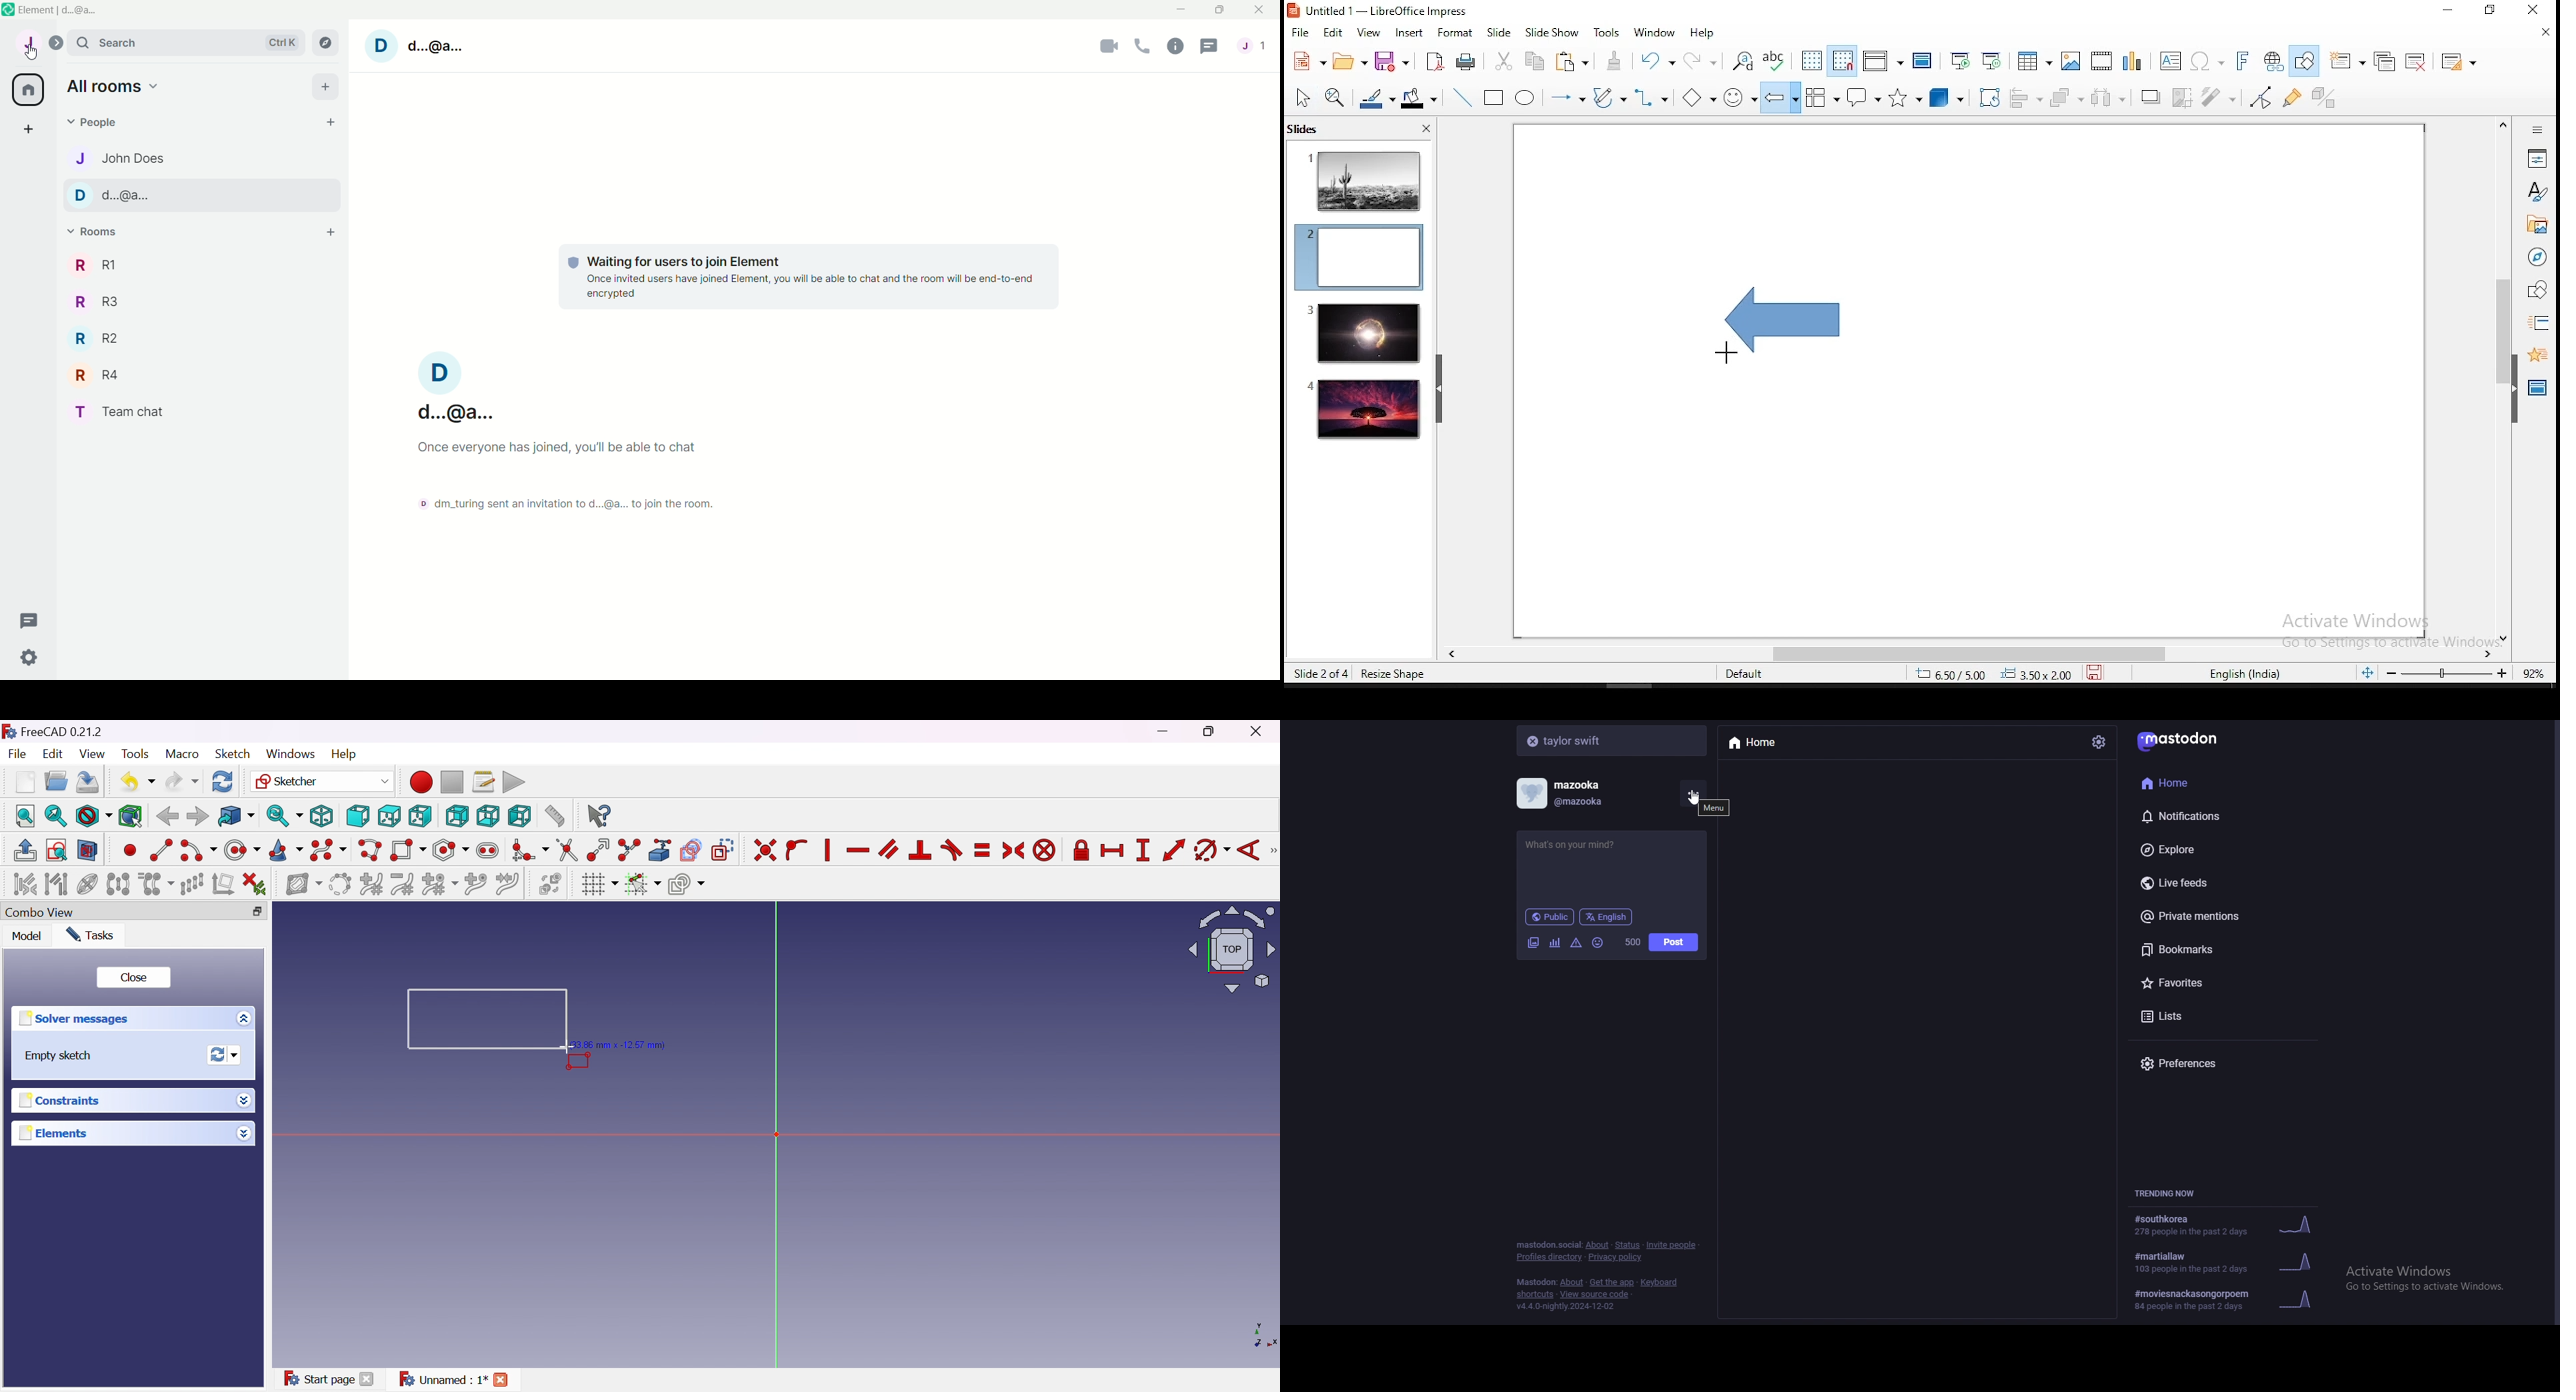 The width and height of the screenshot is (2576, 1400). What do you see at coordinates (2419, 62) in the screenshot?
I see `delete slide` at bounding box center [2419, 62].